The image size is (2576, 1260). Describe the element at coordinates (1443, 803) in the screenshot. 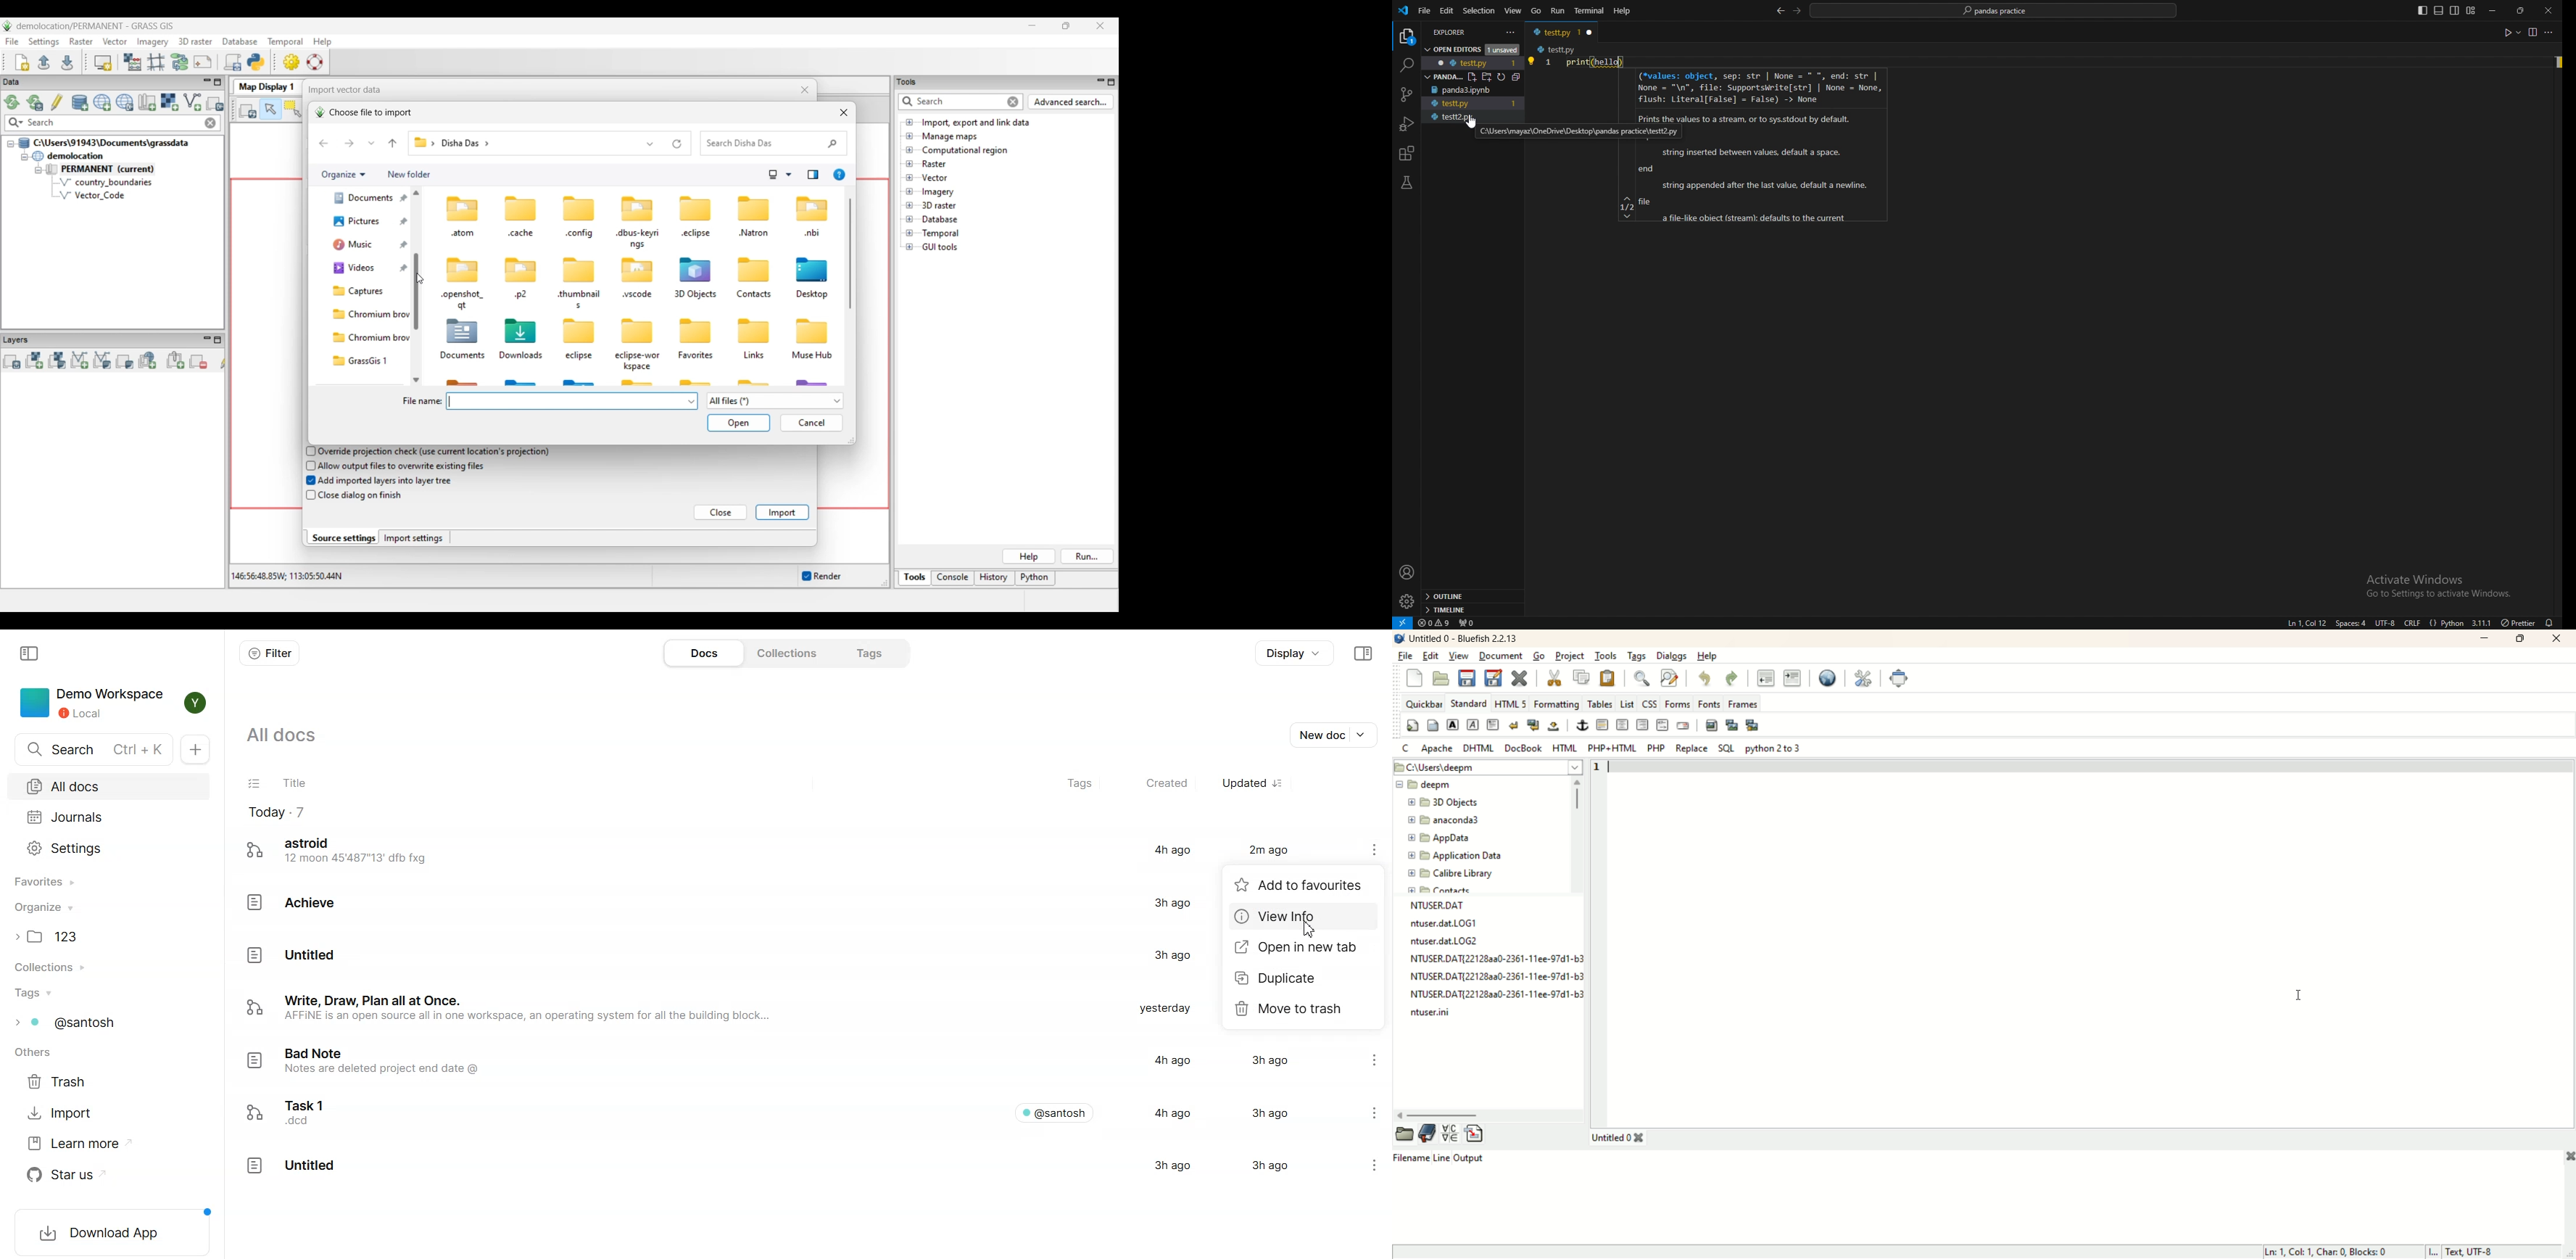

I see `3D objects` at that location.